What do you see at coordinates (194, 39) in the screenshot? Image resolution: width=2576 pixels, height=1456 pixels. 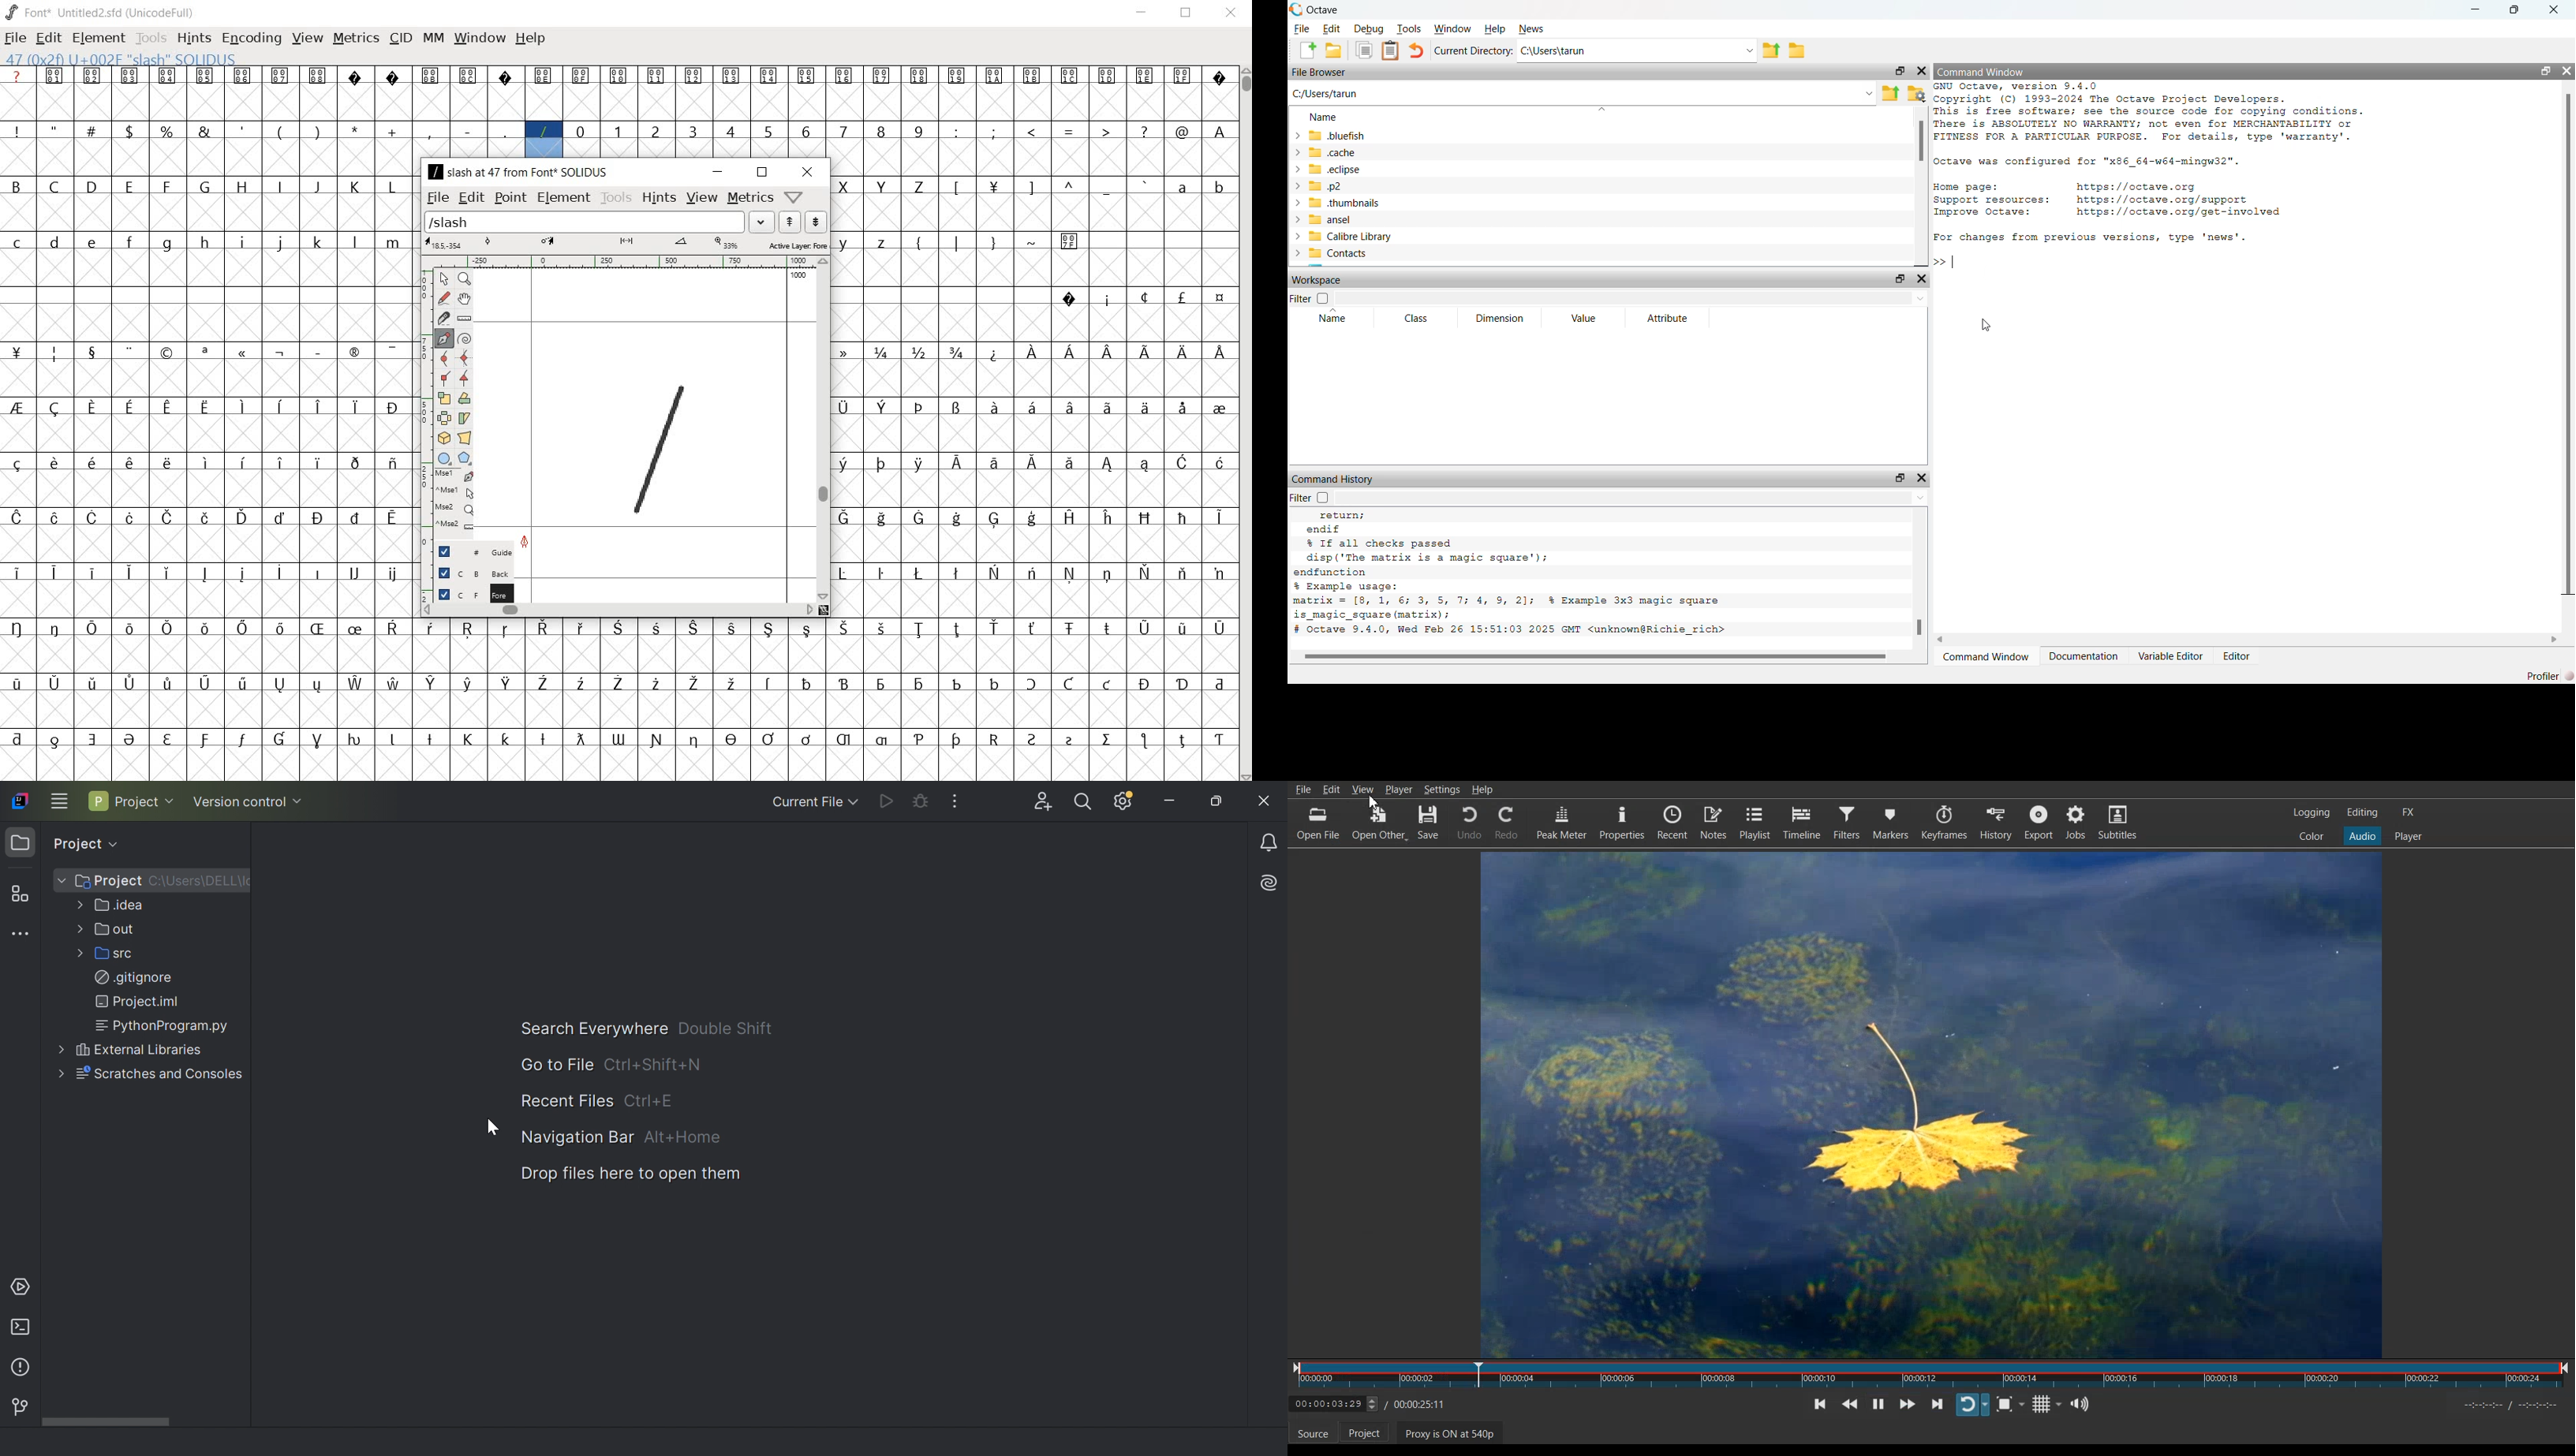 I see `HINTS` at bounding box center [194, 39].